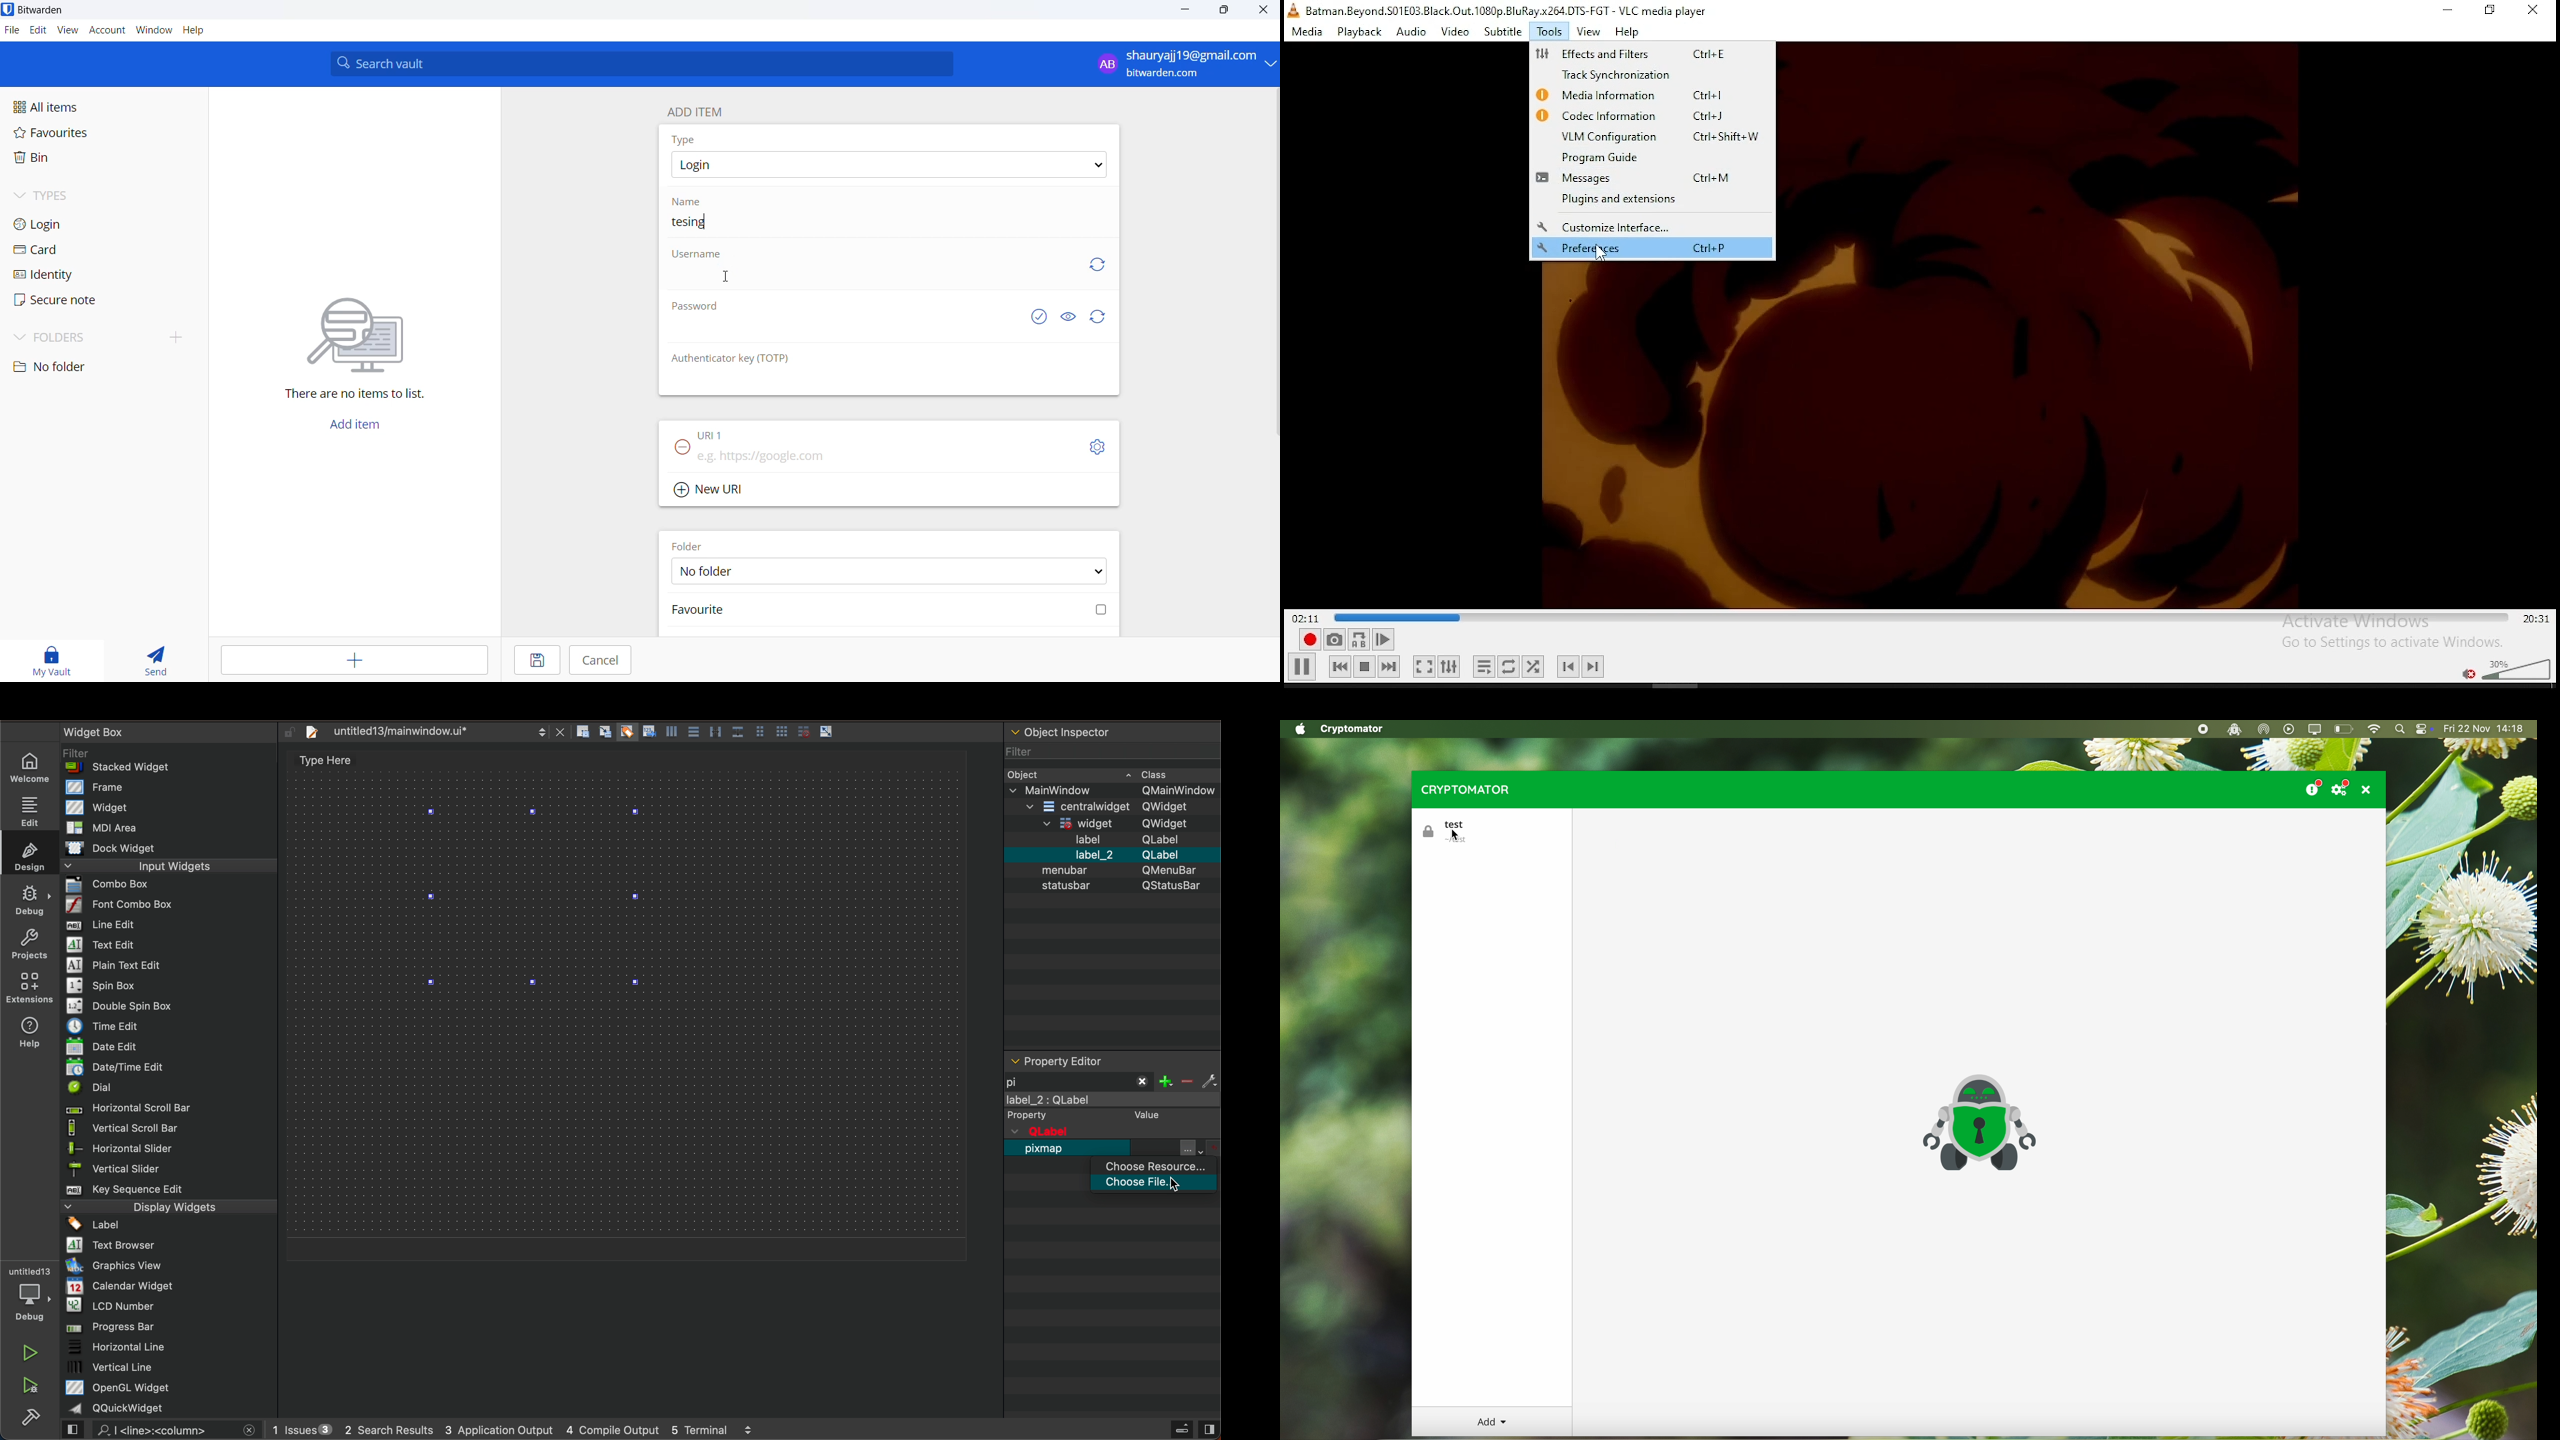 This screenshot has height=1456, width=2576. What do you see at coordinates (1501, 32) in the screenshot?
I see `subtitle` at bounding box center [1501, 32].